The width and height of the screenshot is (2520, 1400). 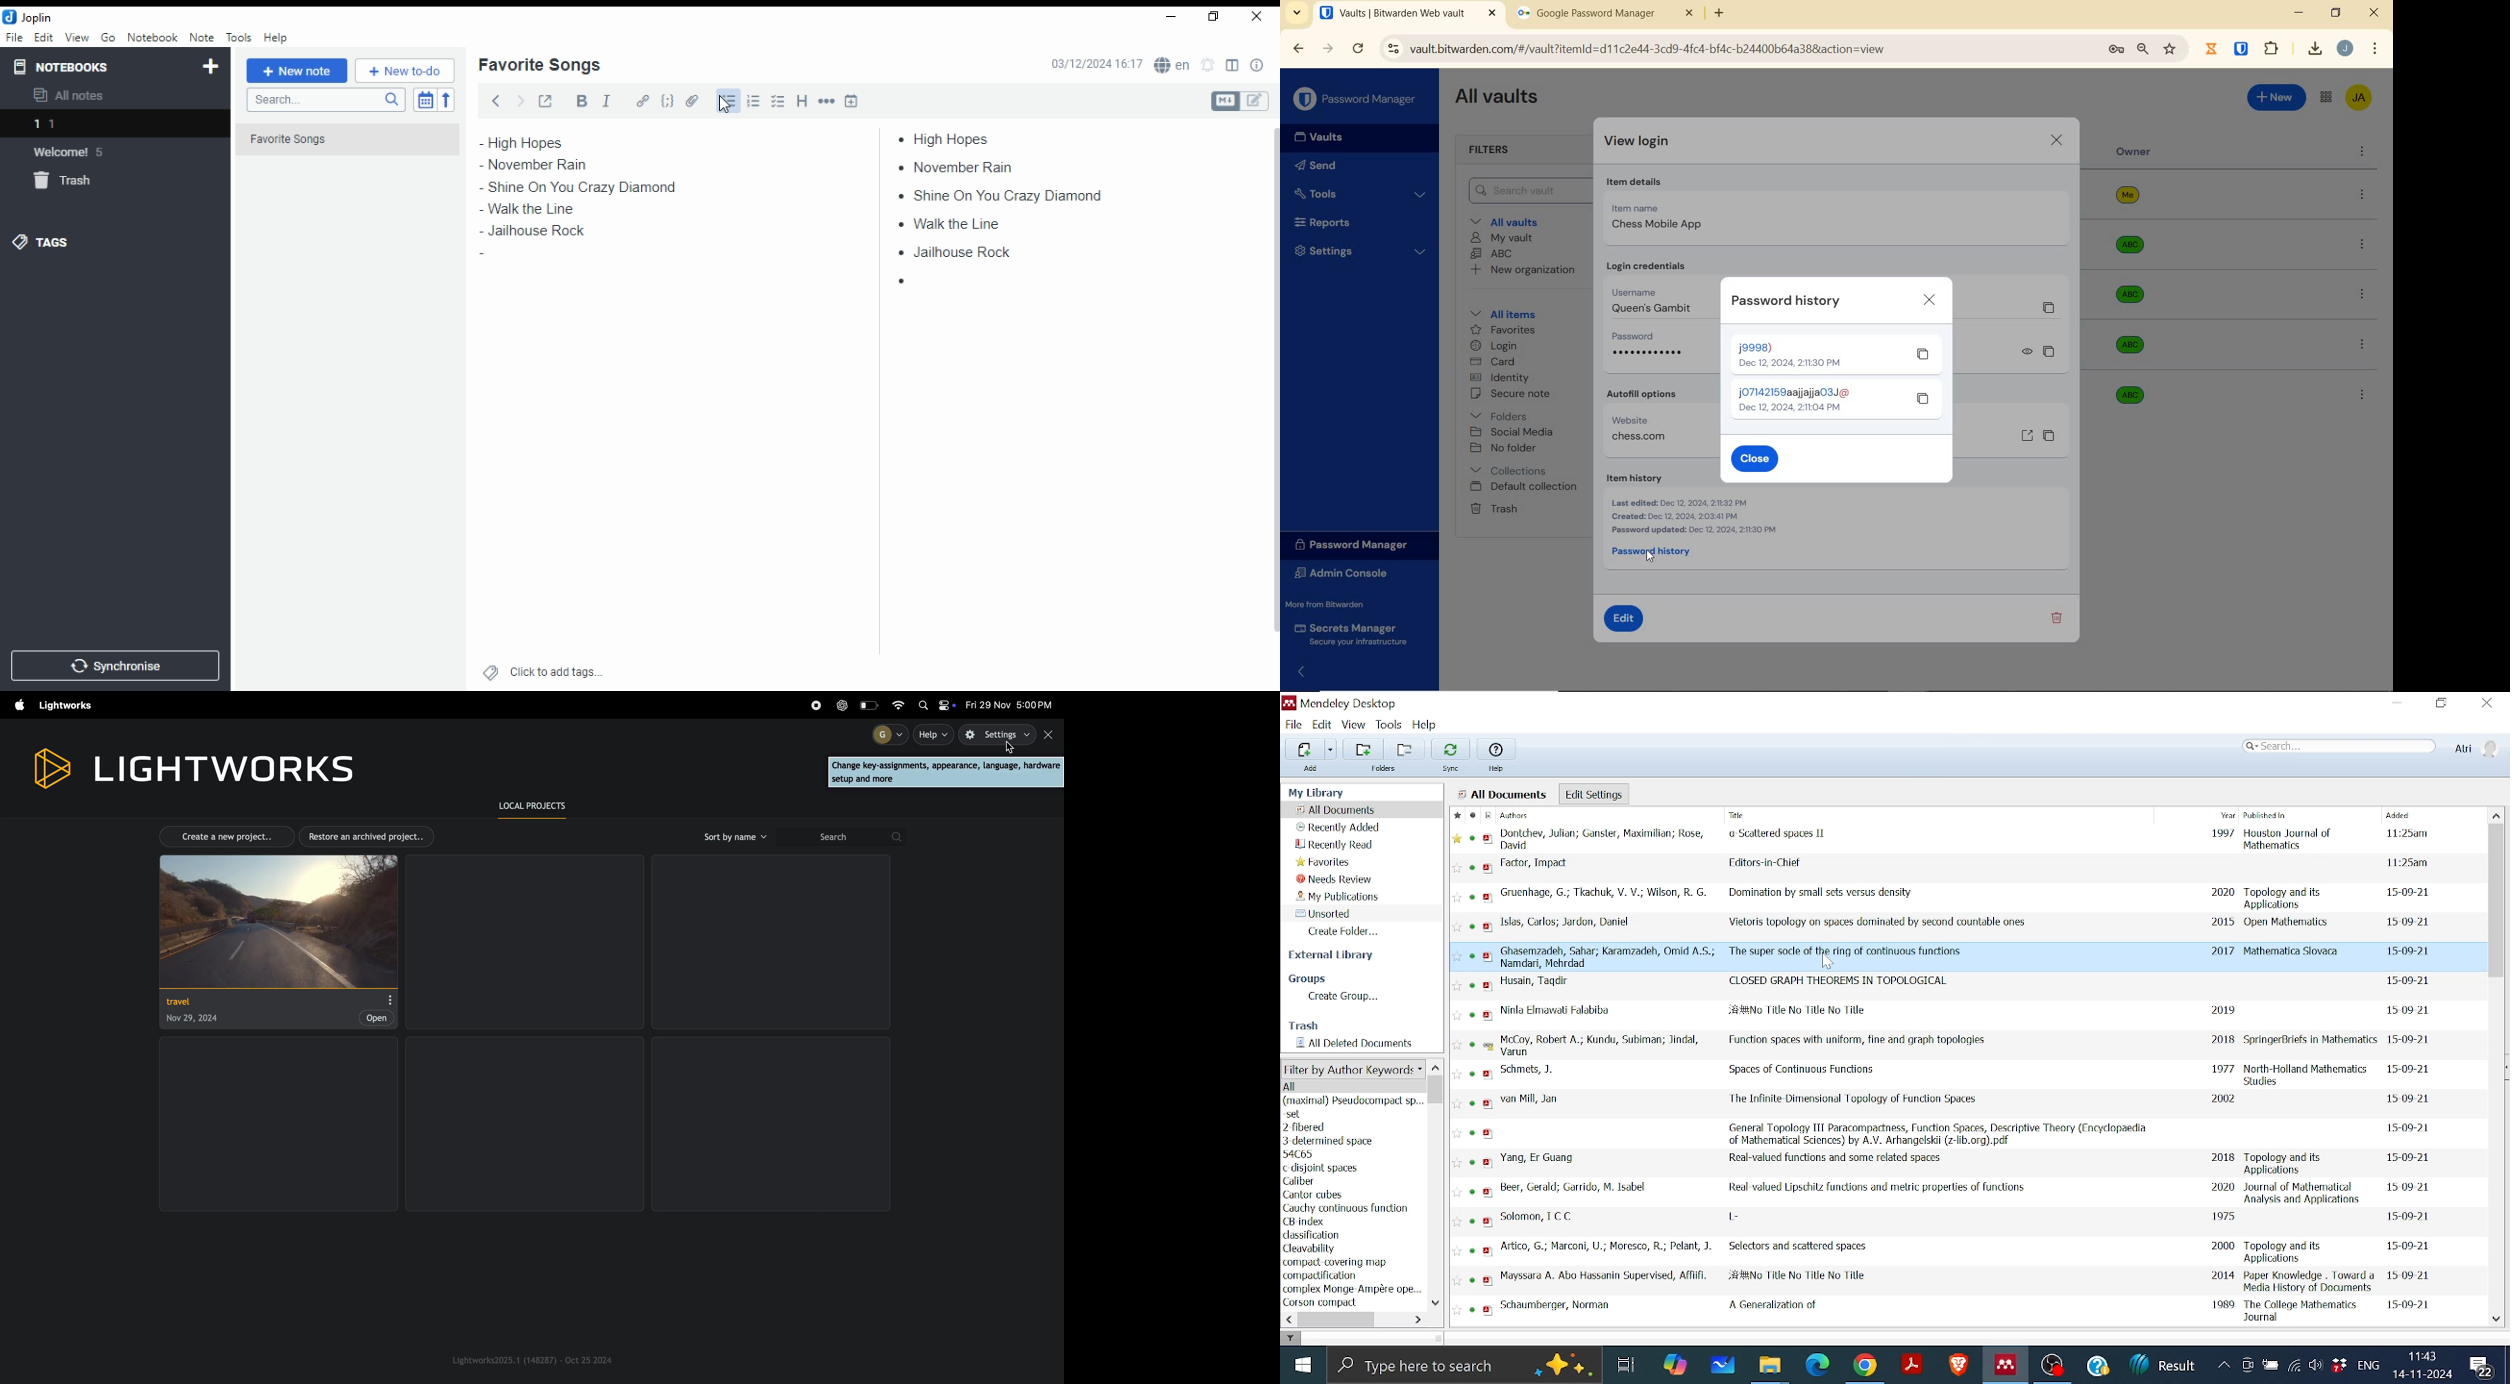 I want to click on close window, so click(x=1258, y=17).